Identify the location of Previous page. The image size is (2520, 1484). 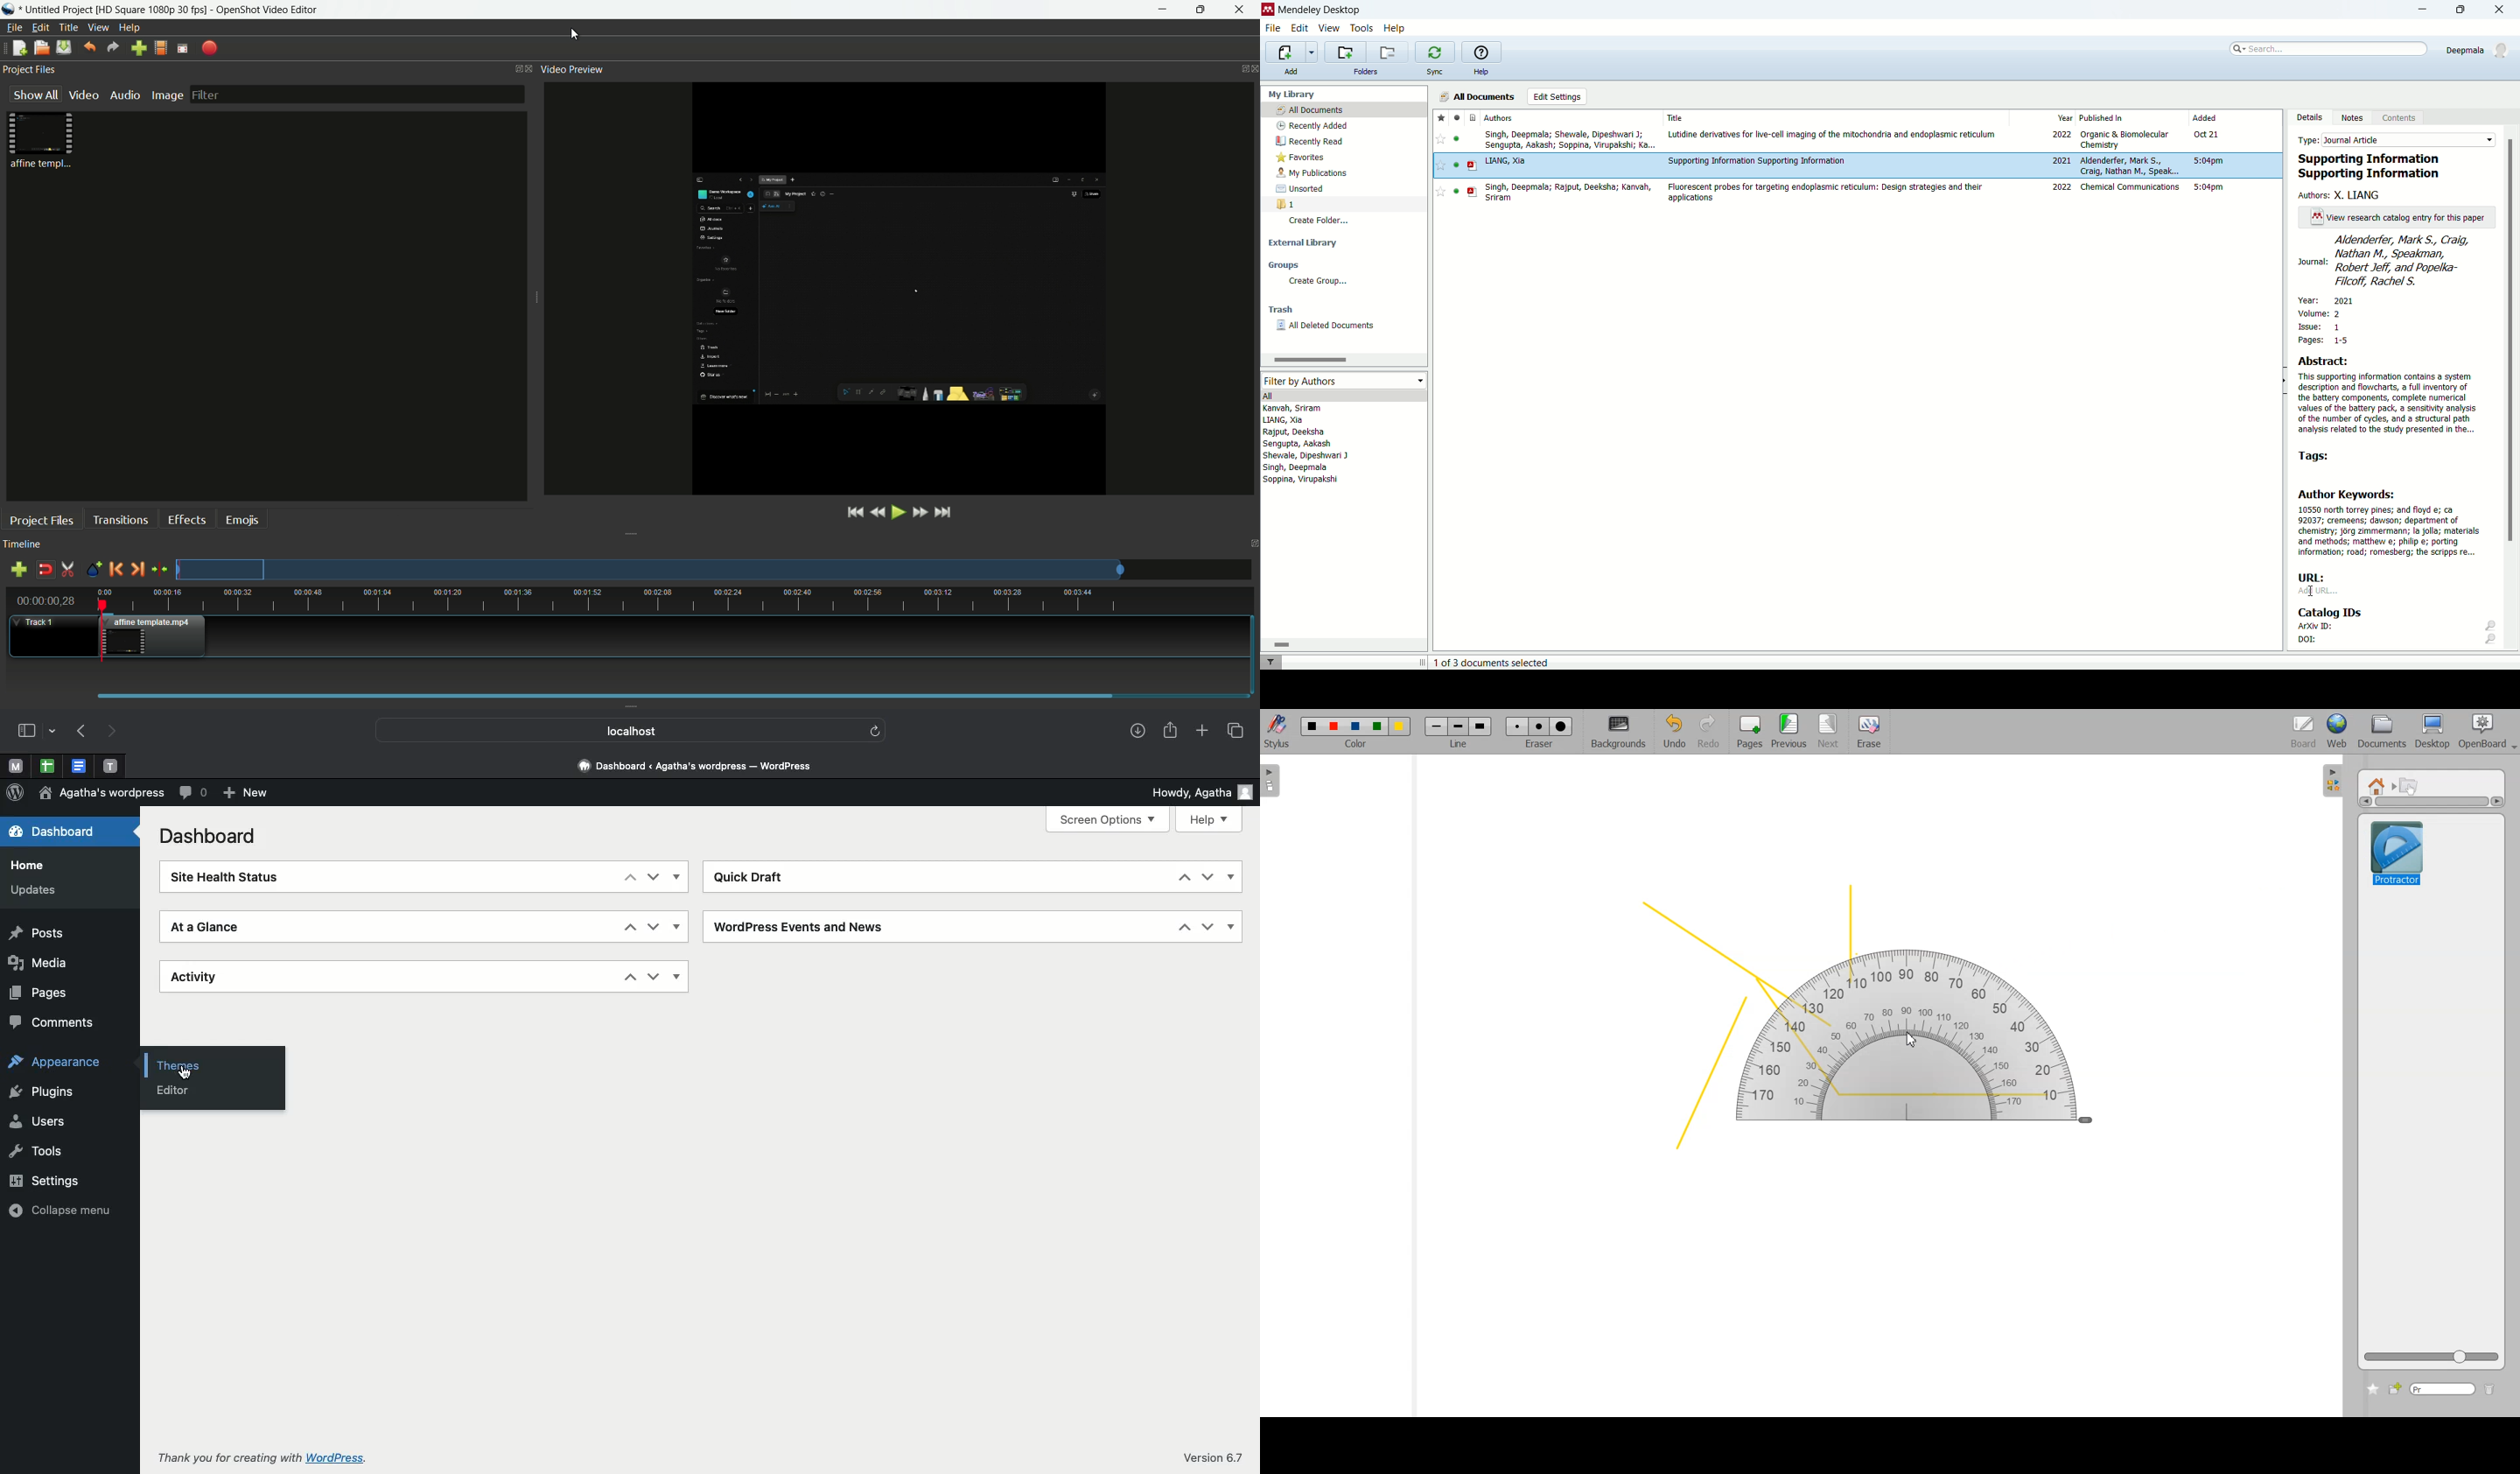
(80, 733).